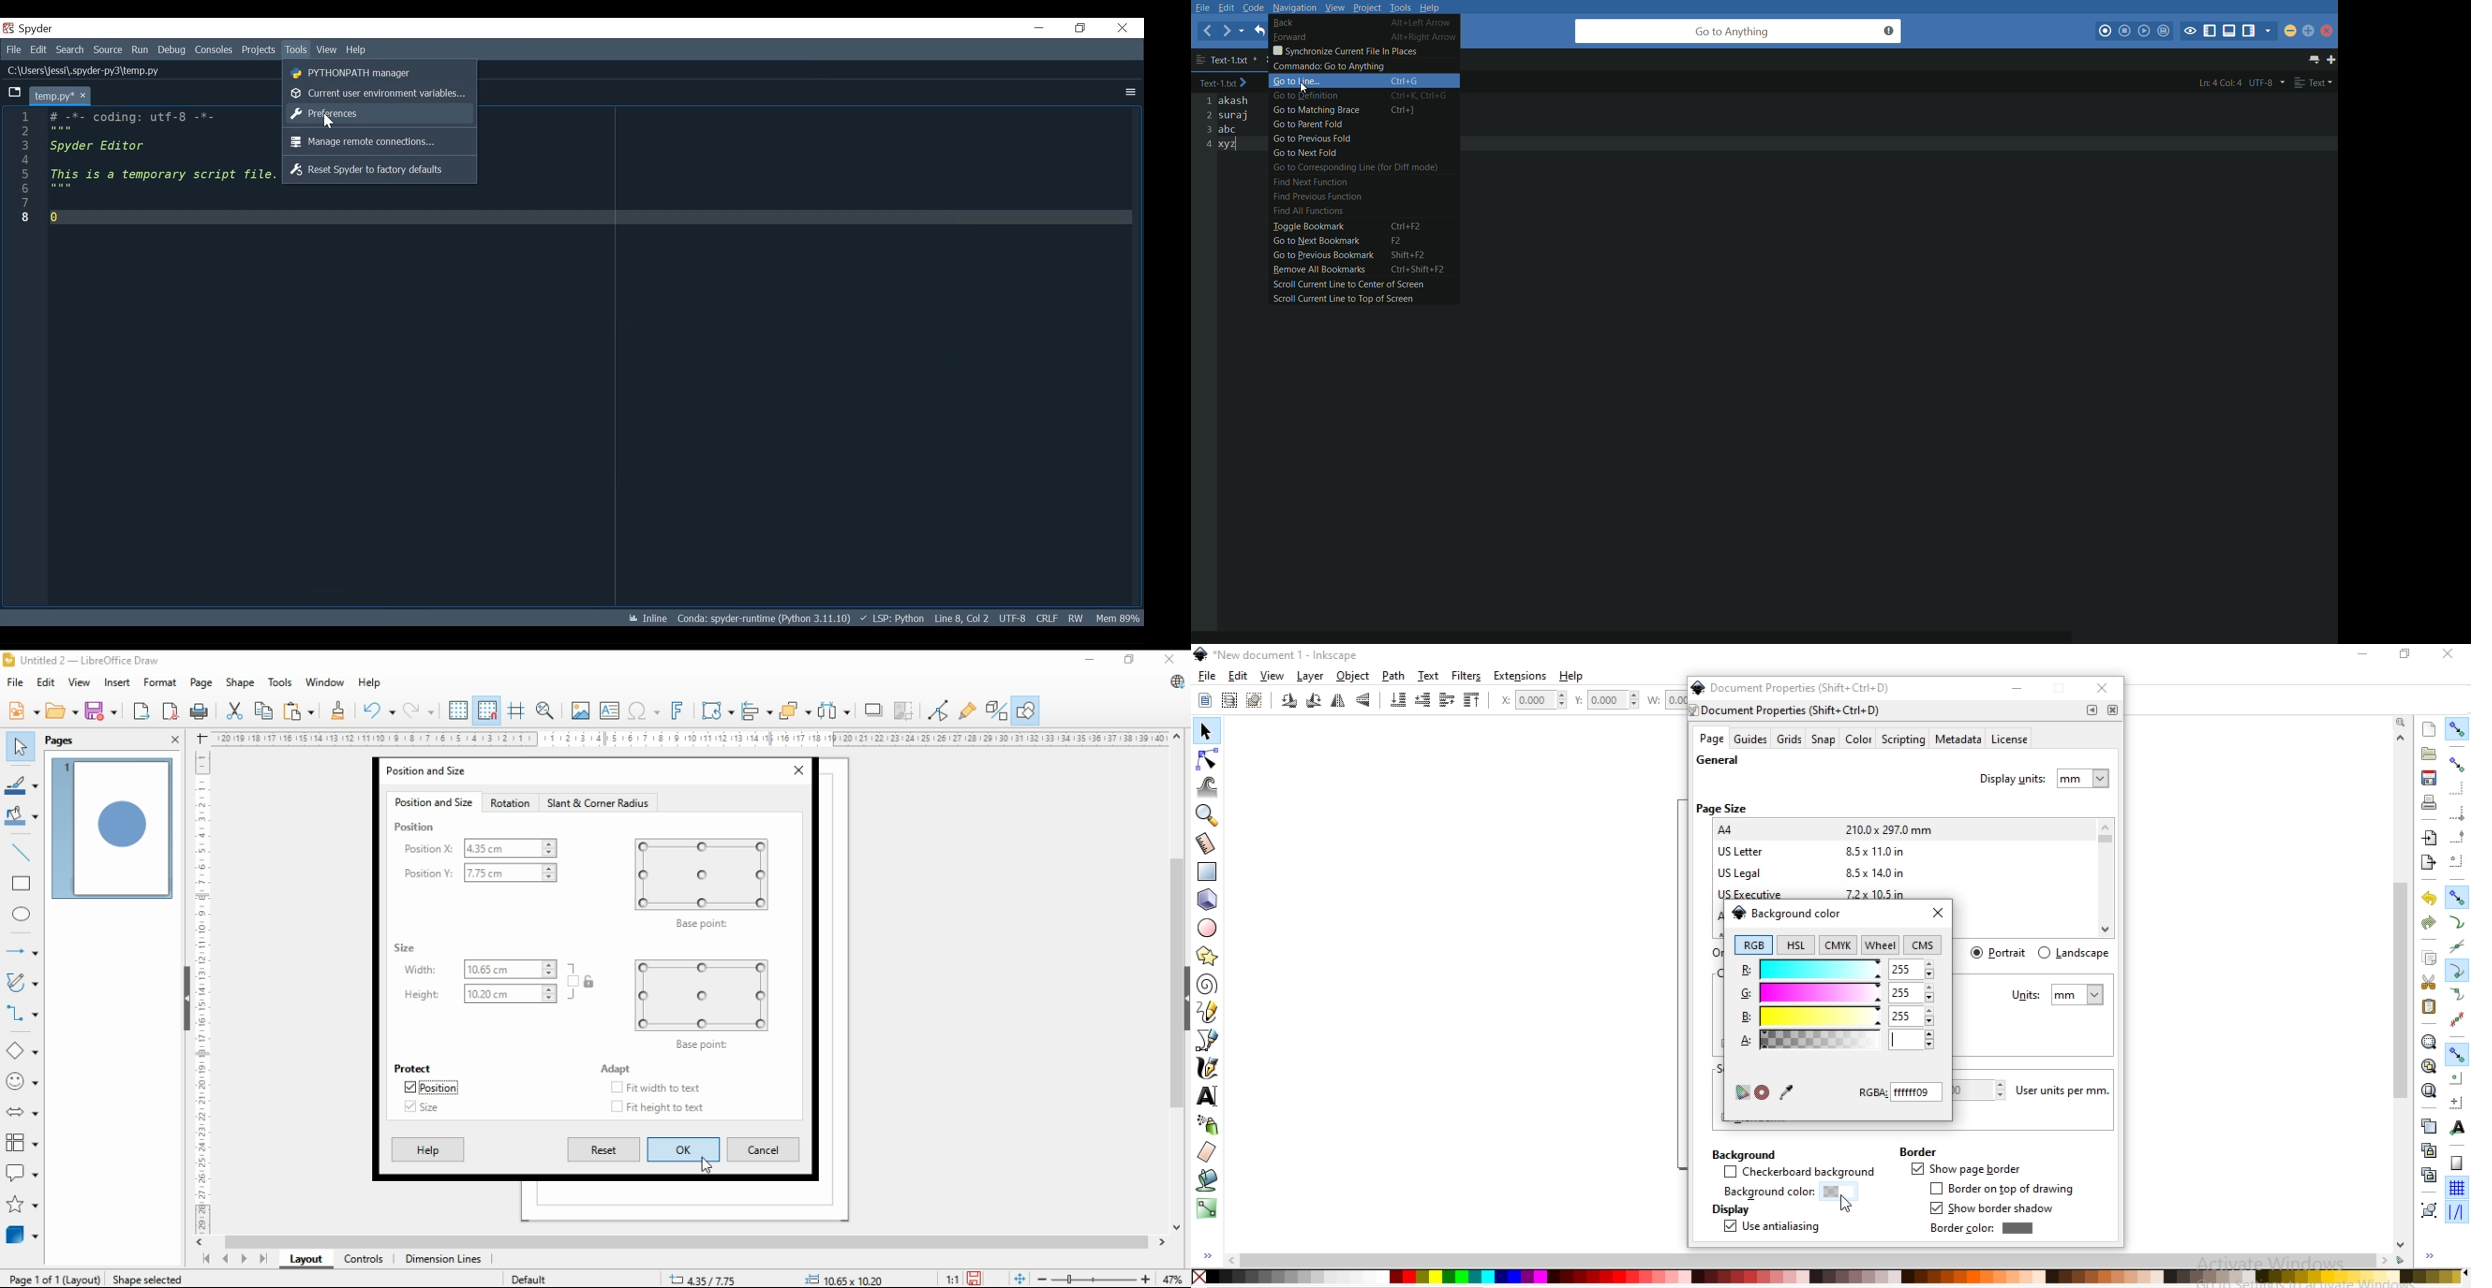 Image resolution: width=2492 pixels, height=1288 pixels. Describe the element at coordinates (2457, 1102) in the screenshot. I see `snap an items rotation center` at that location.